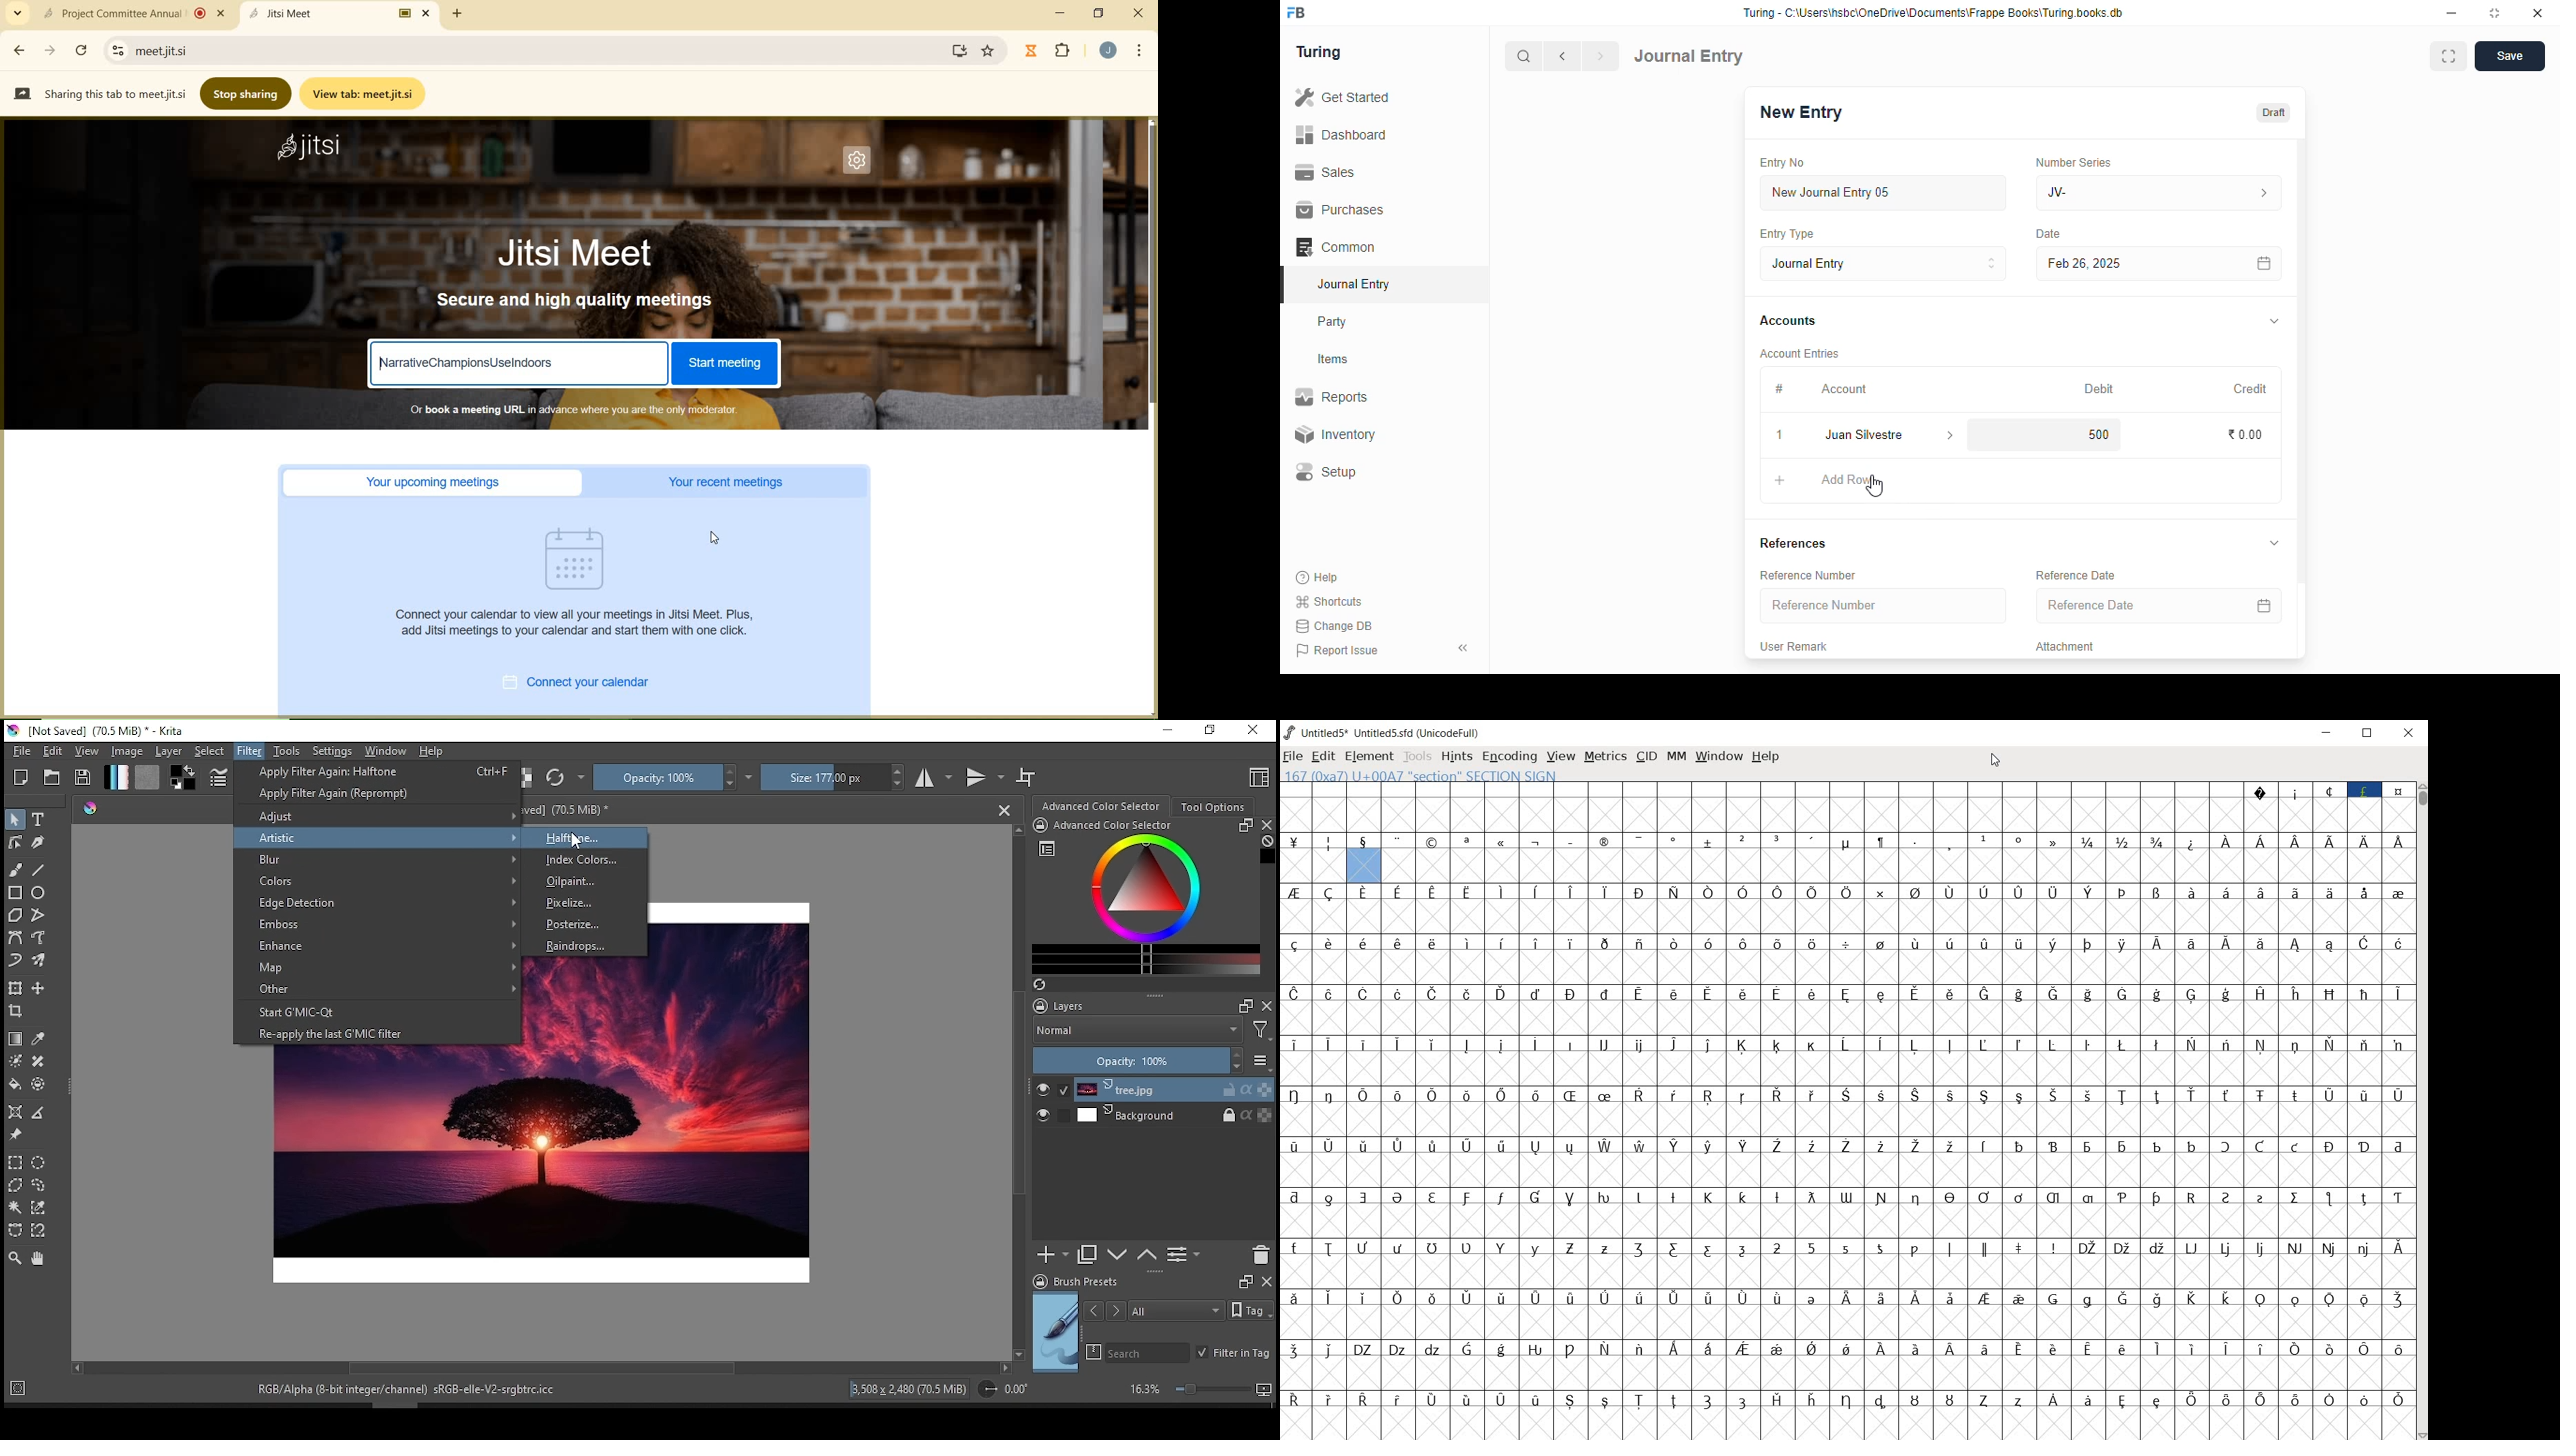  What do you see at coordinates (1780, 484) in the screenshot?
I see `add` at bounding box center [1780, 484].